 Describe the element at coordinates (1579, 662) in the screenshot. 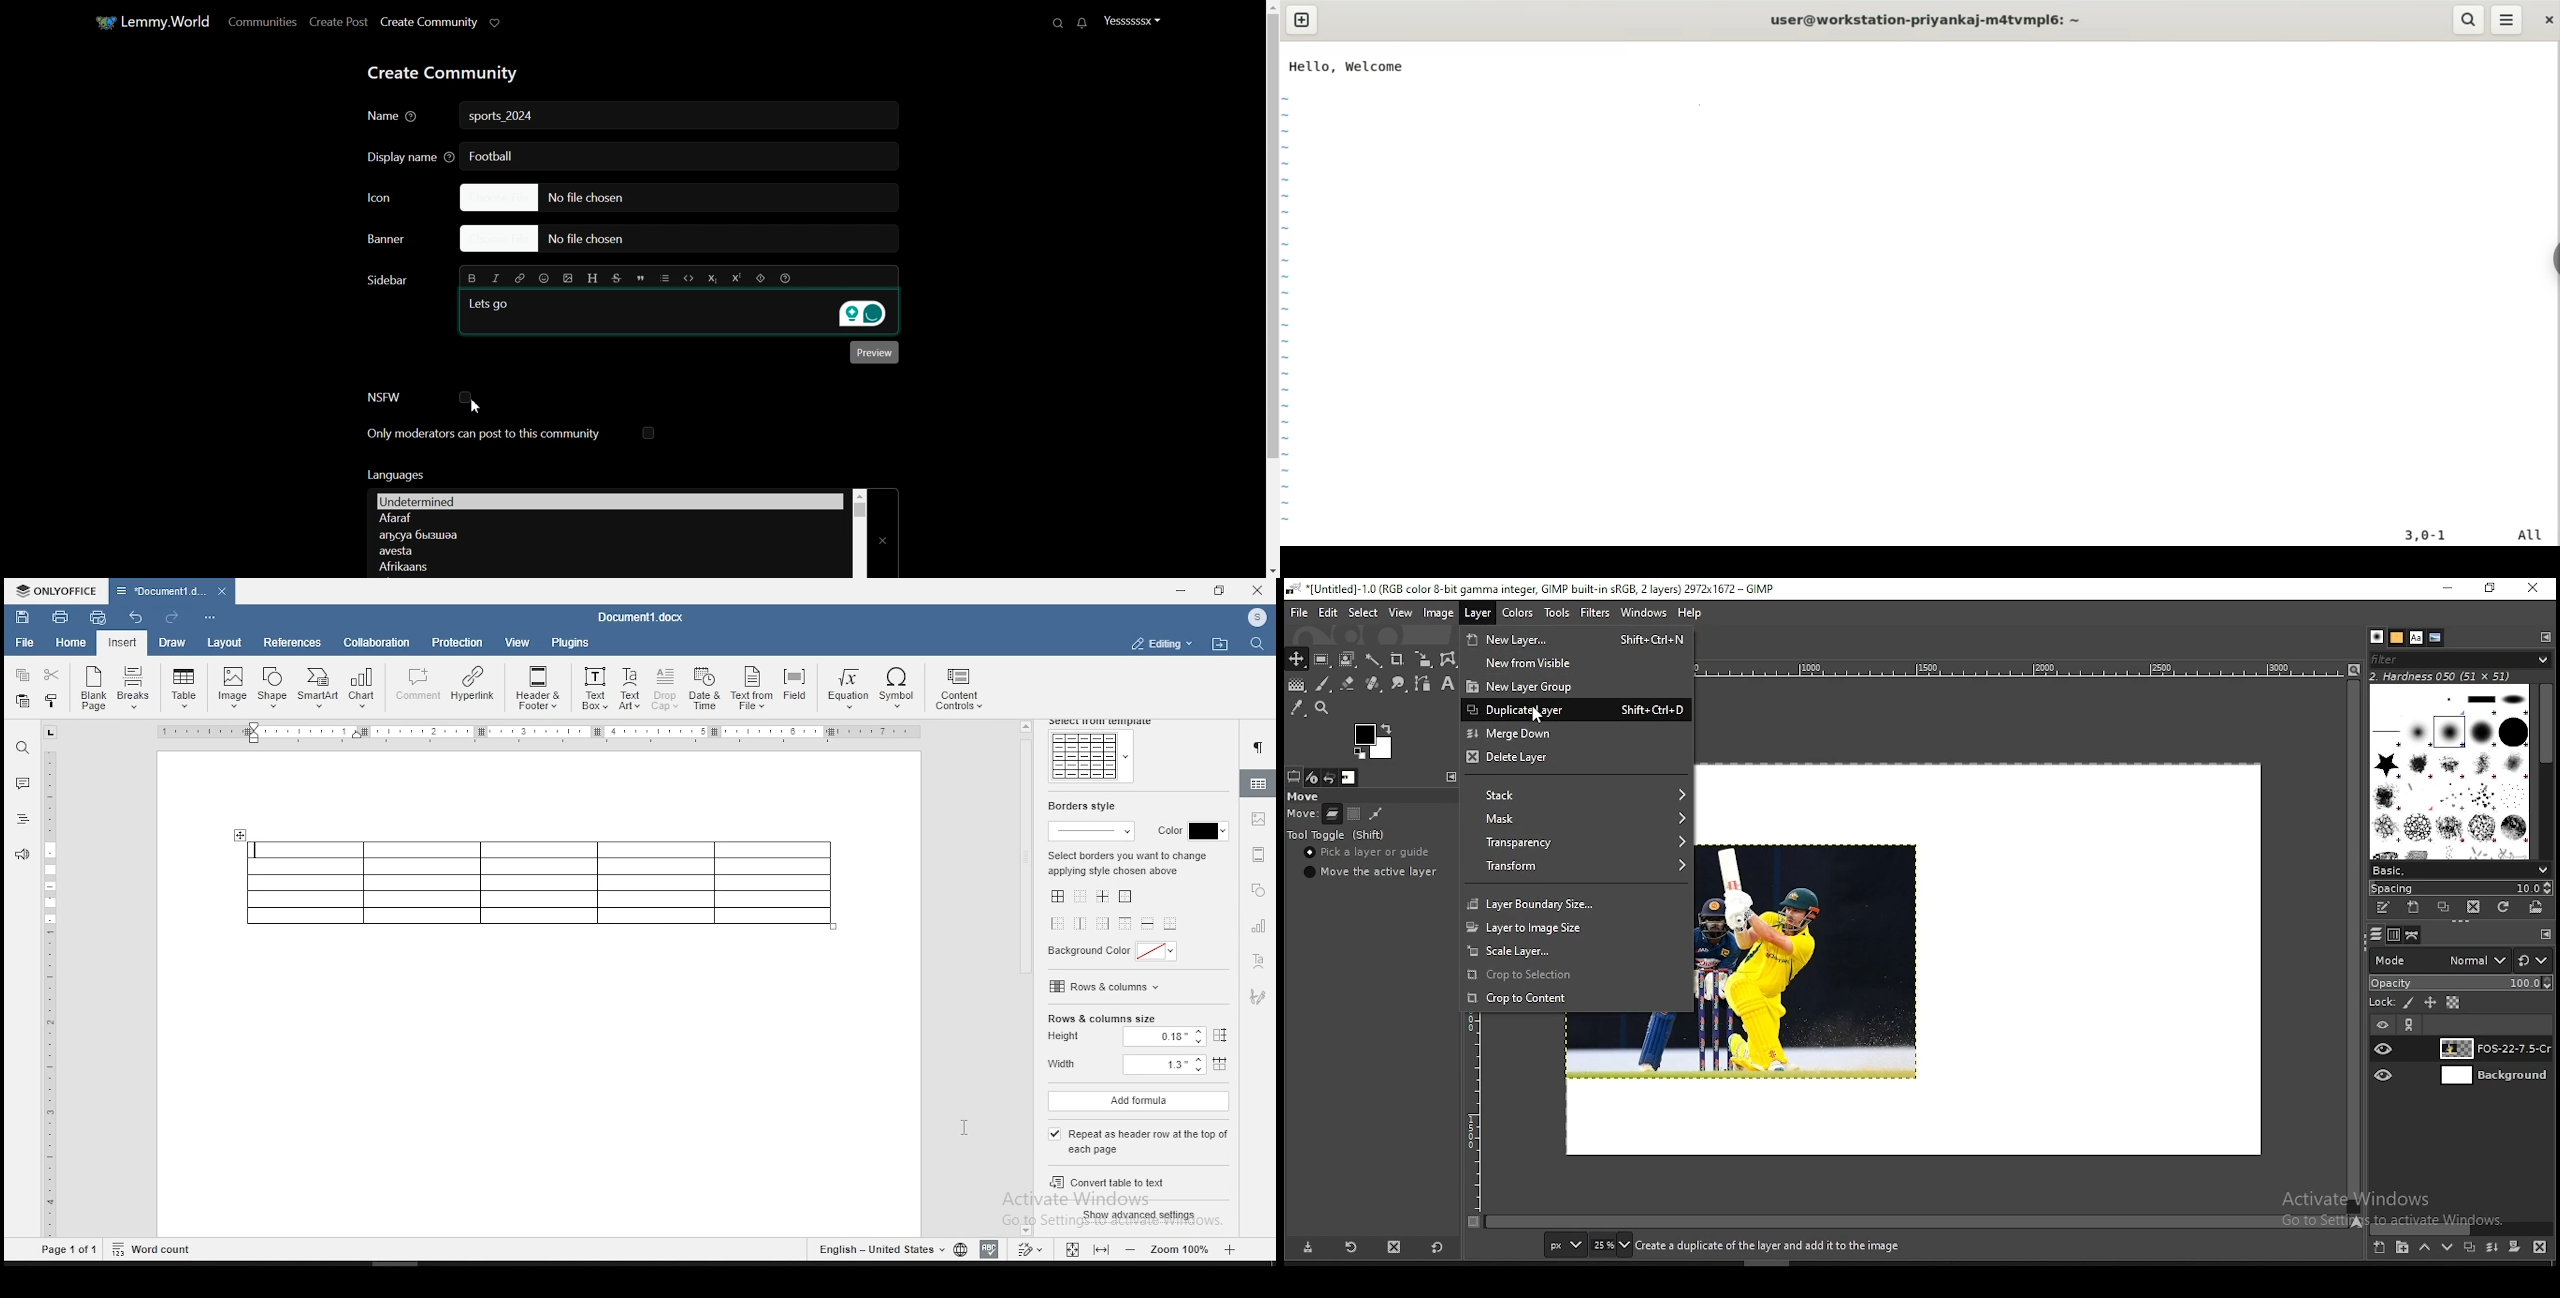

I see `new from visible` at that location.